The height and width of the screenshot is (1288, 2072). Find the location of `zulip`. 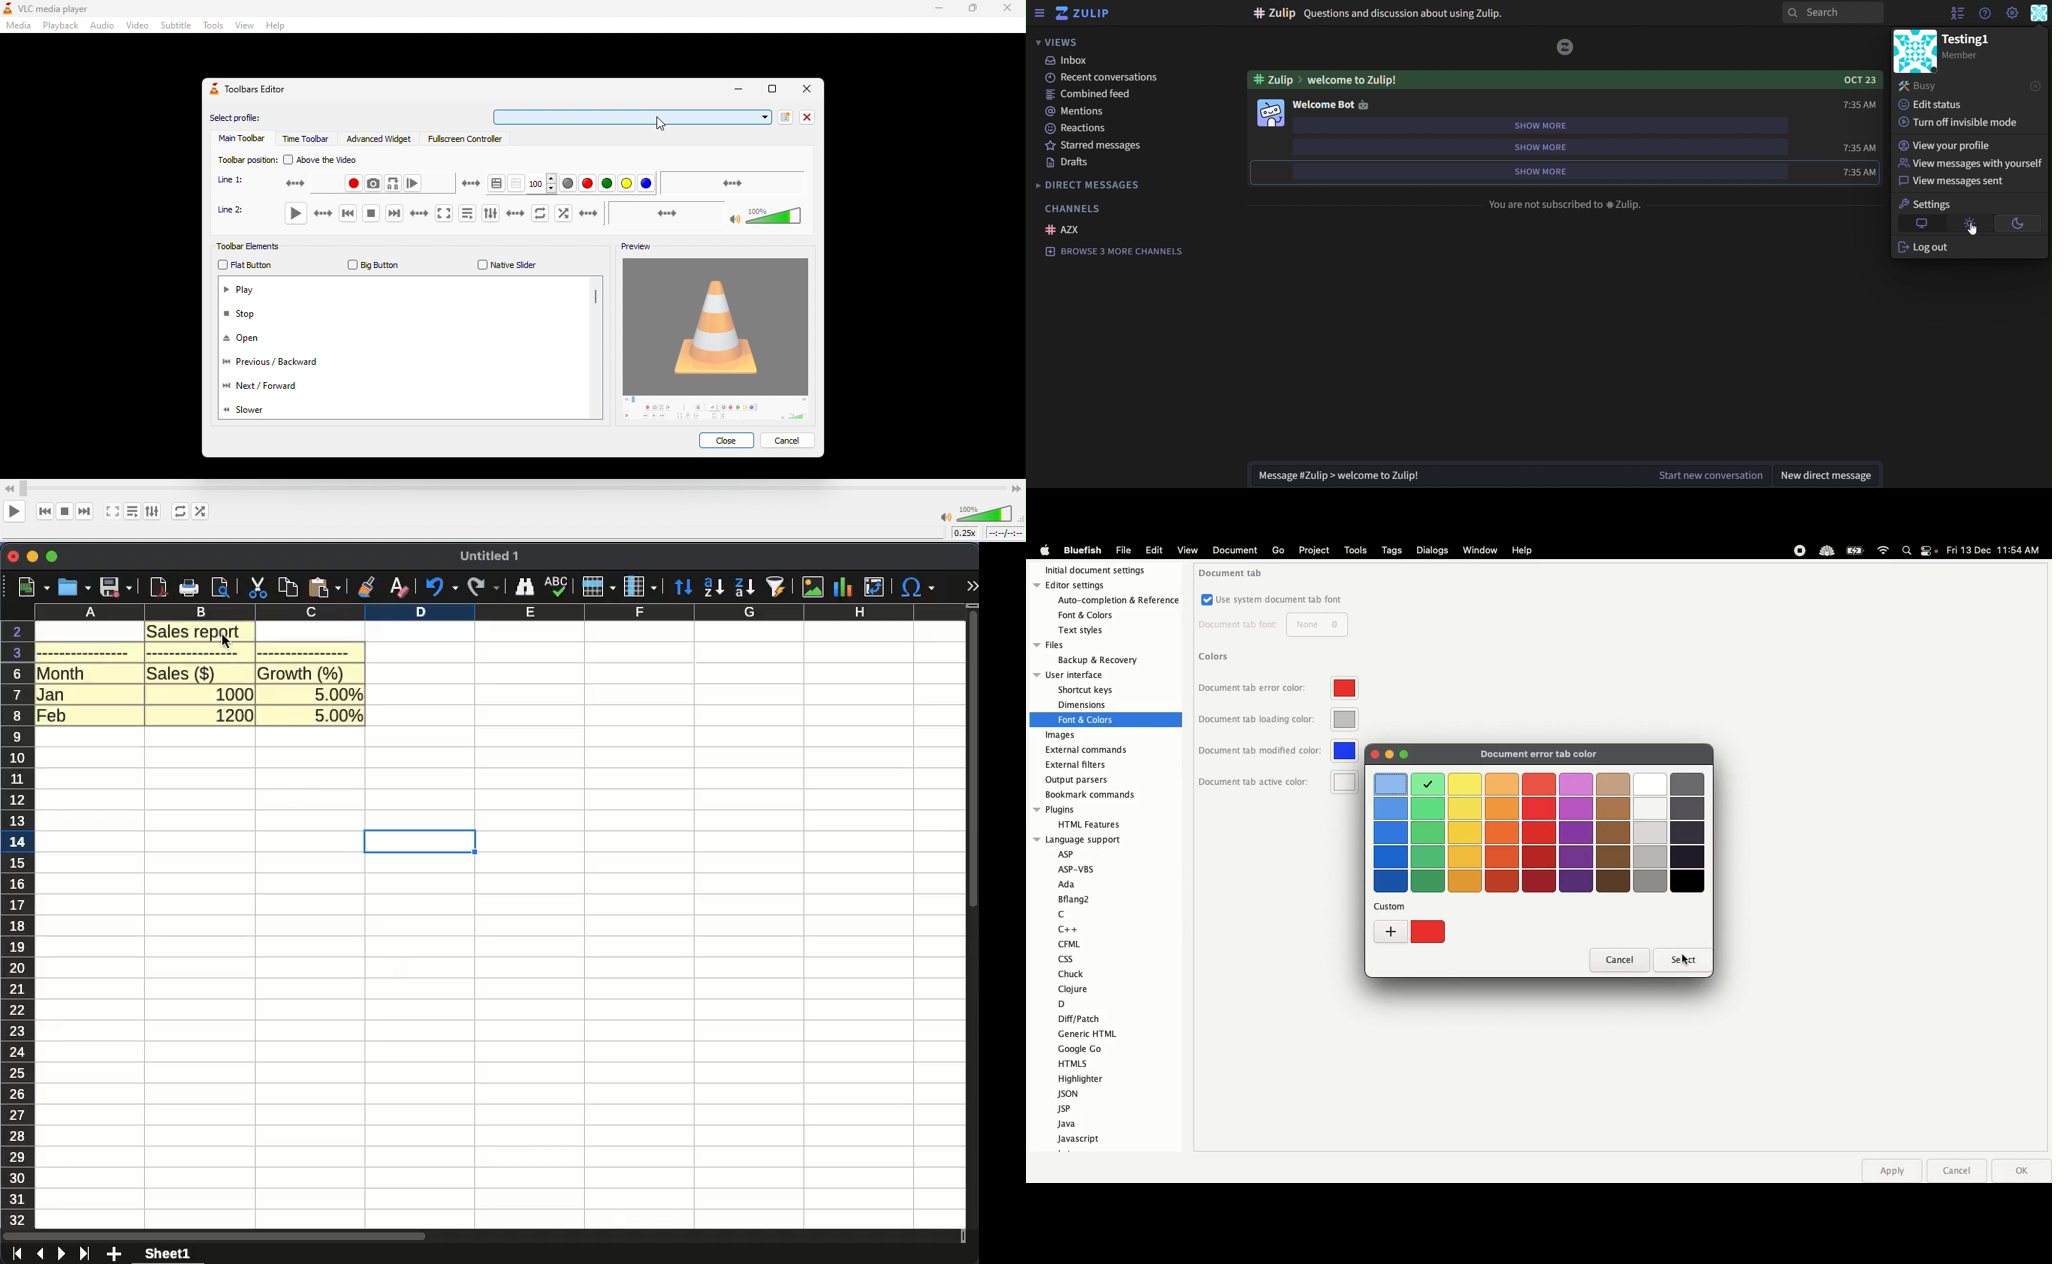

zulip is located at coordinates (1082, 12).